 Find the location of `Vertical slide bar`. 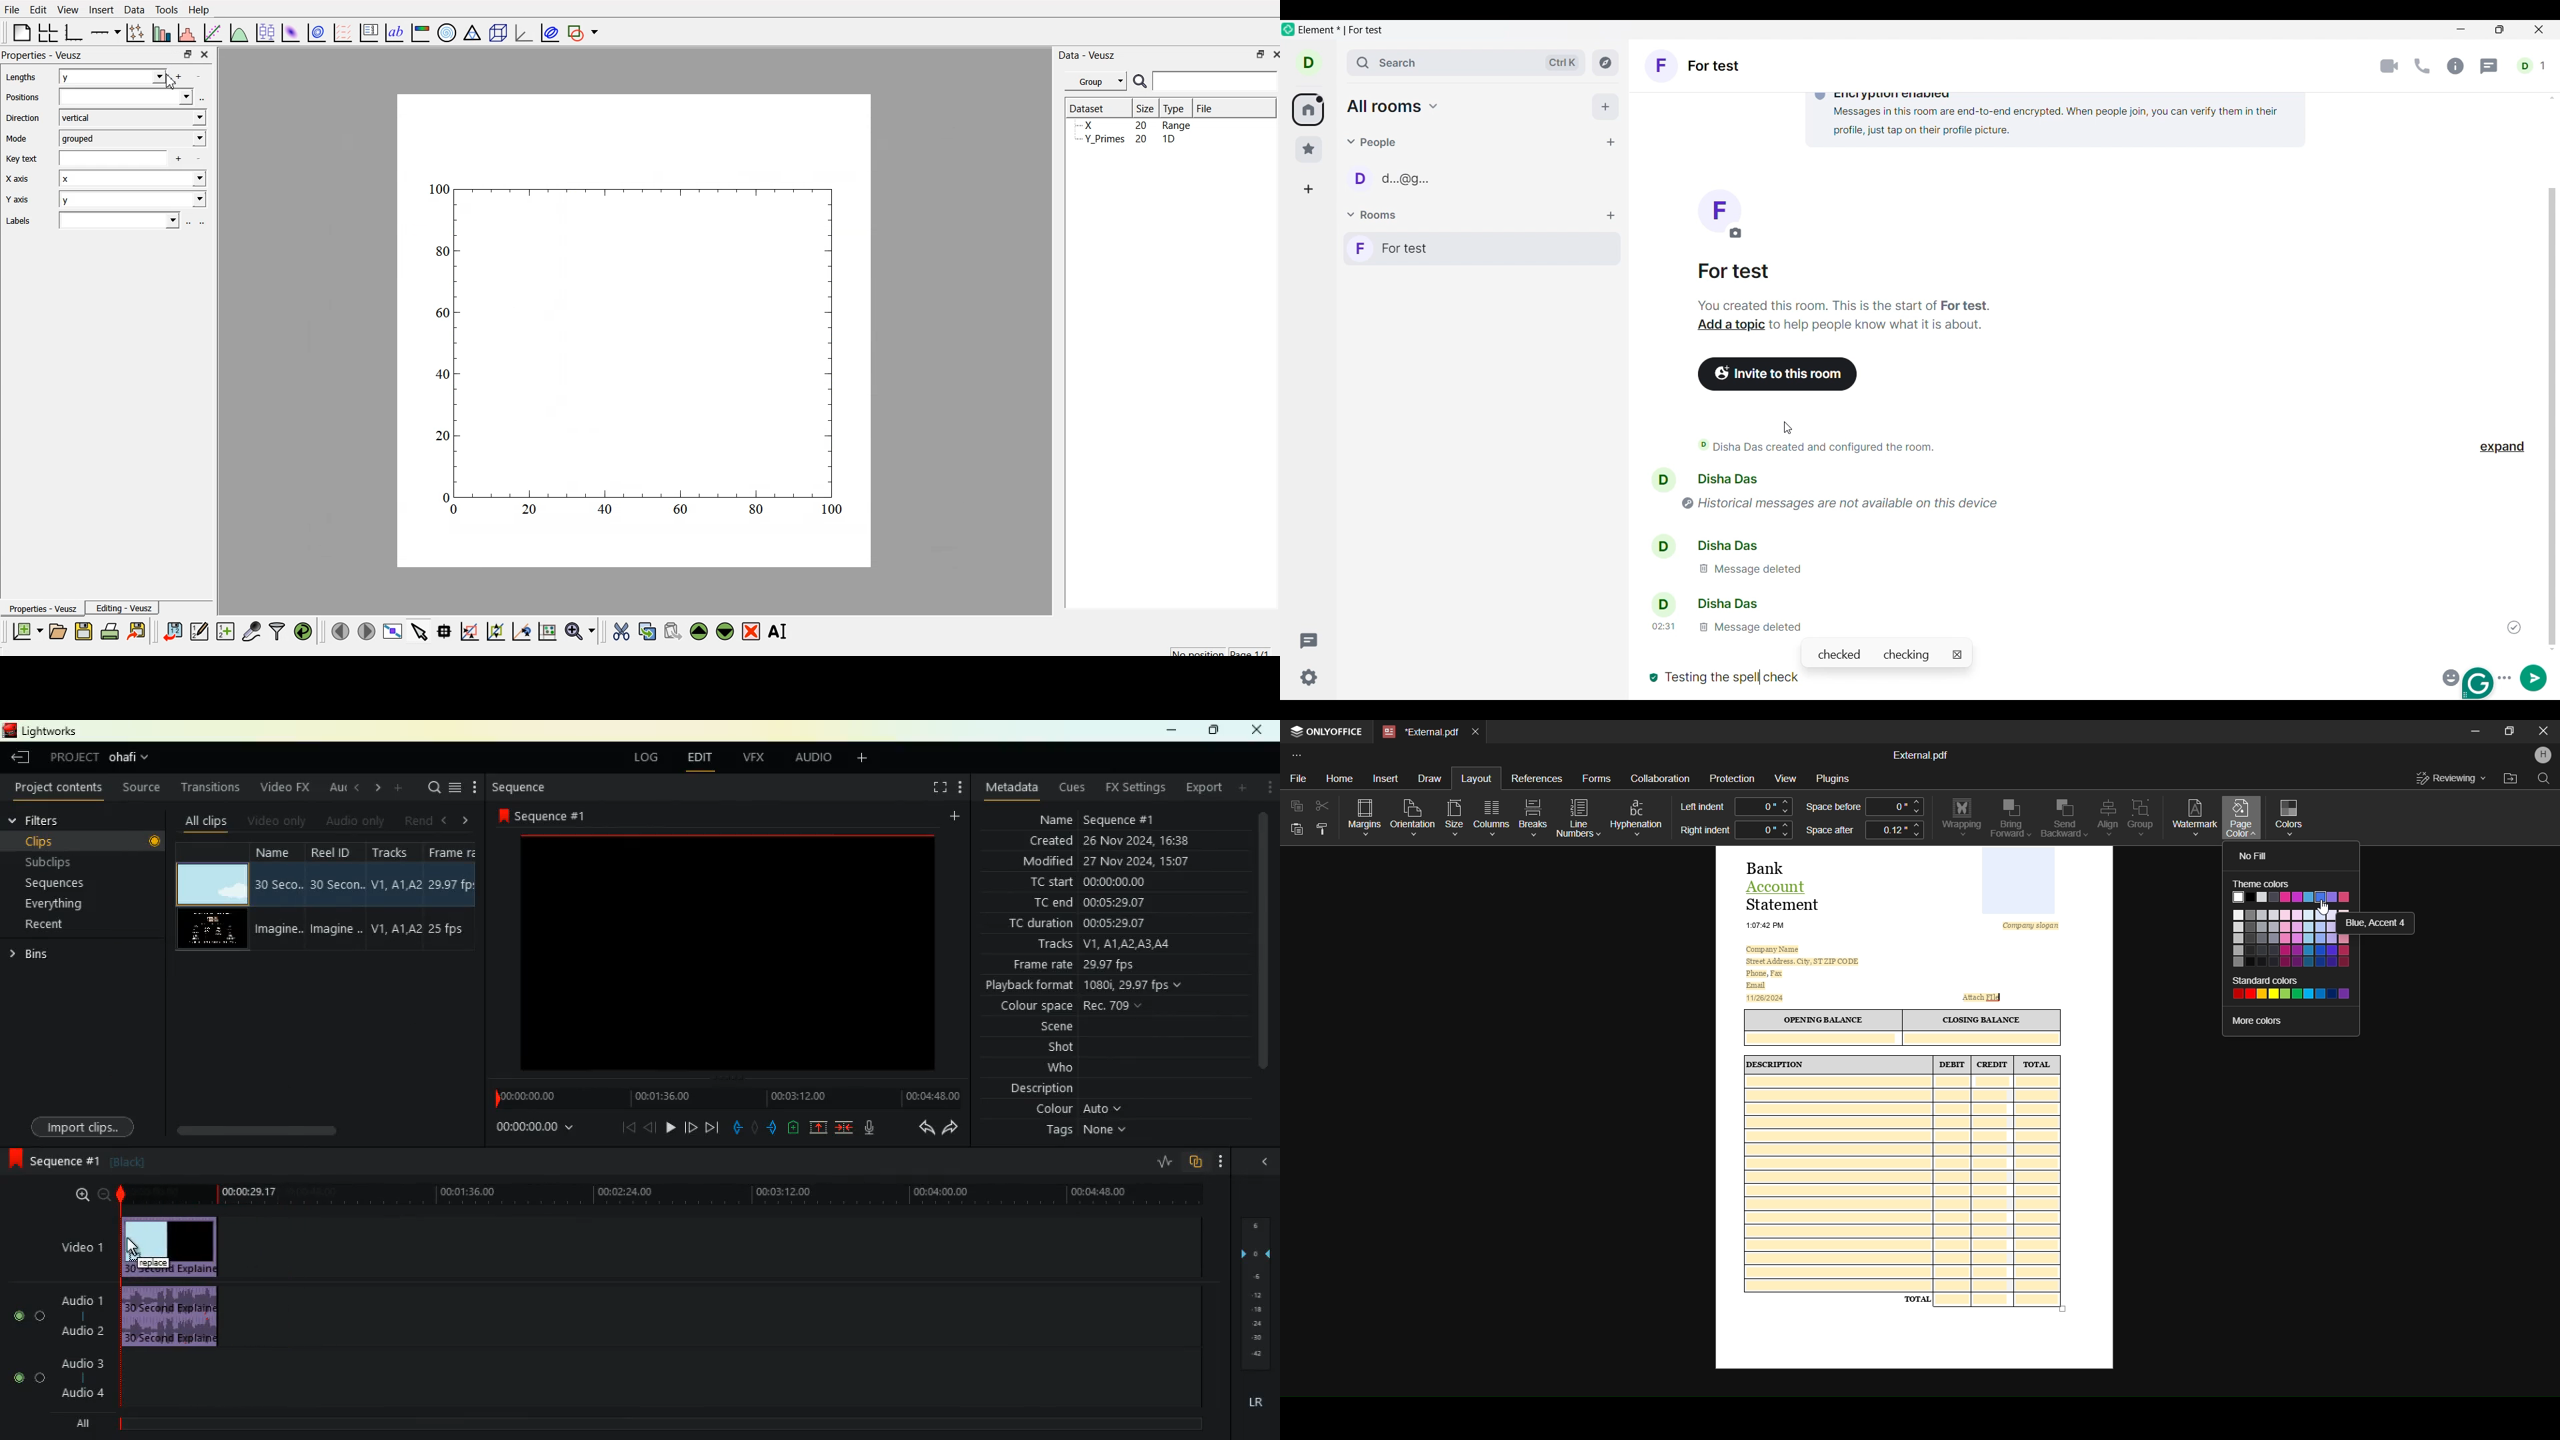

Vertical slide bar is located at coordinates (2552, 417).